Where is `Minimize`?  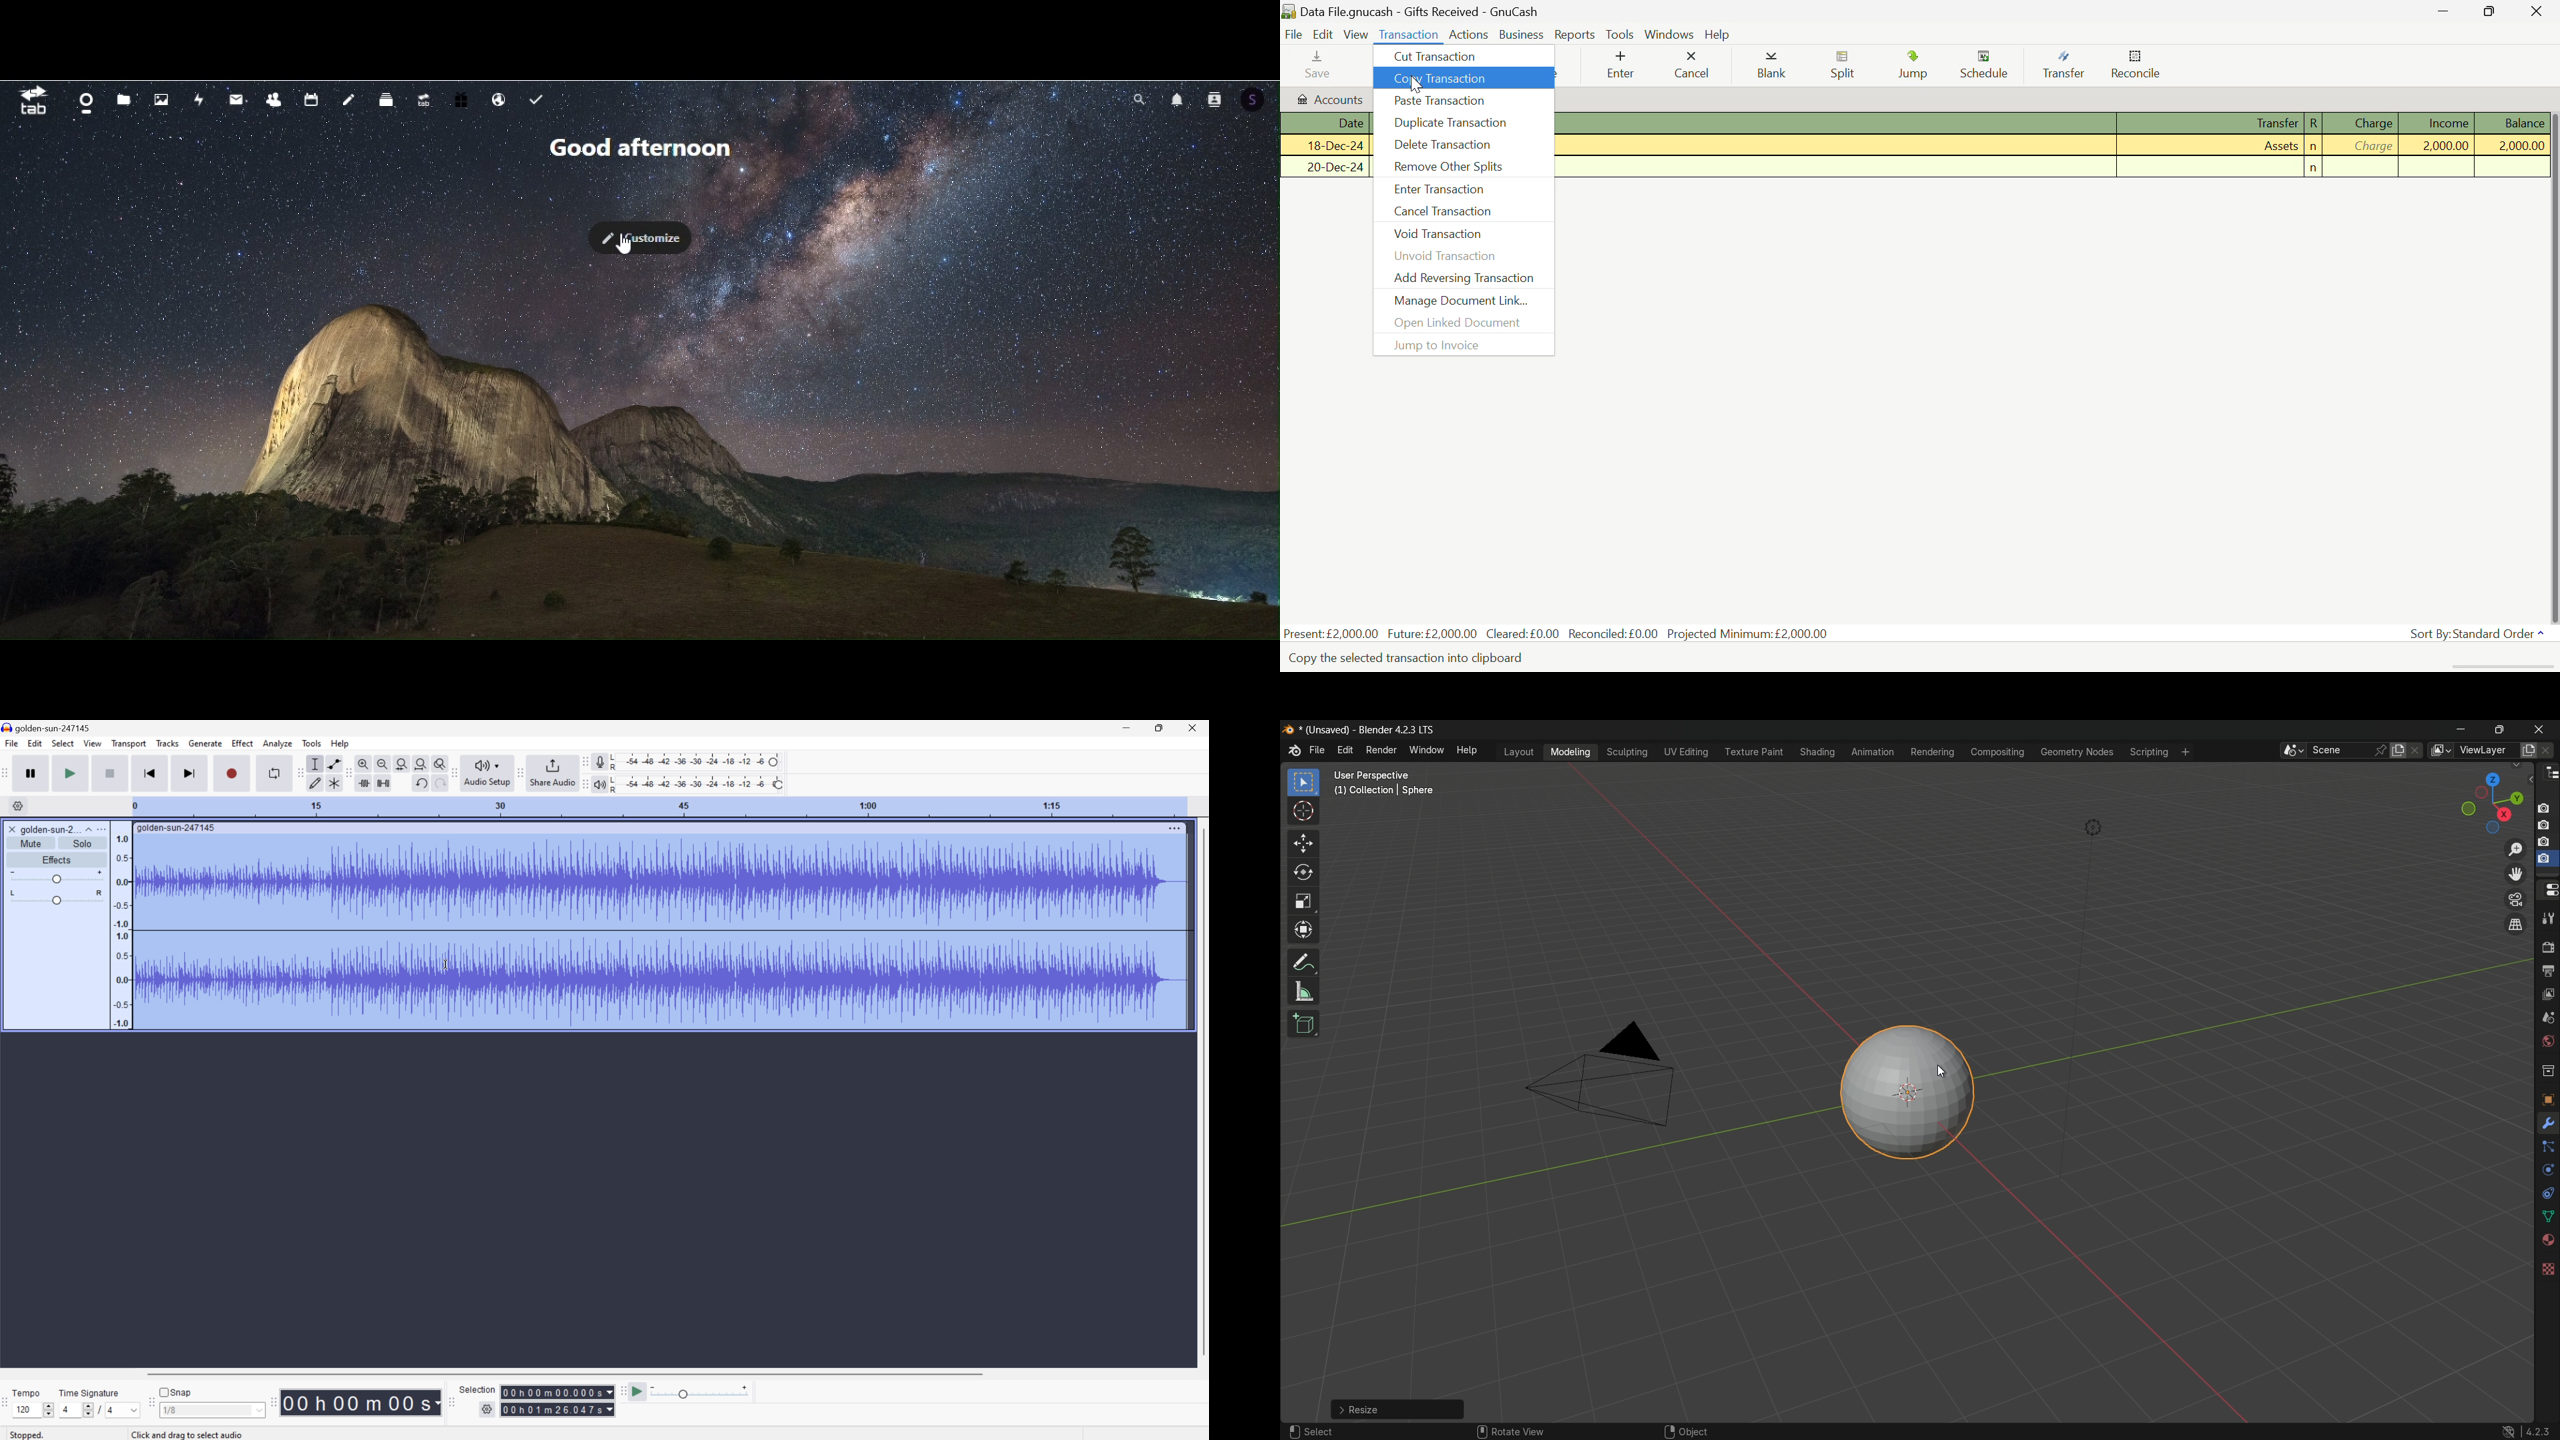 Minimize is located at coordinates (2494, 11).